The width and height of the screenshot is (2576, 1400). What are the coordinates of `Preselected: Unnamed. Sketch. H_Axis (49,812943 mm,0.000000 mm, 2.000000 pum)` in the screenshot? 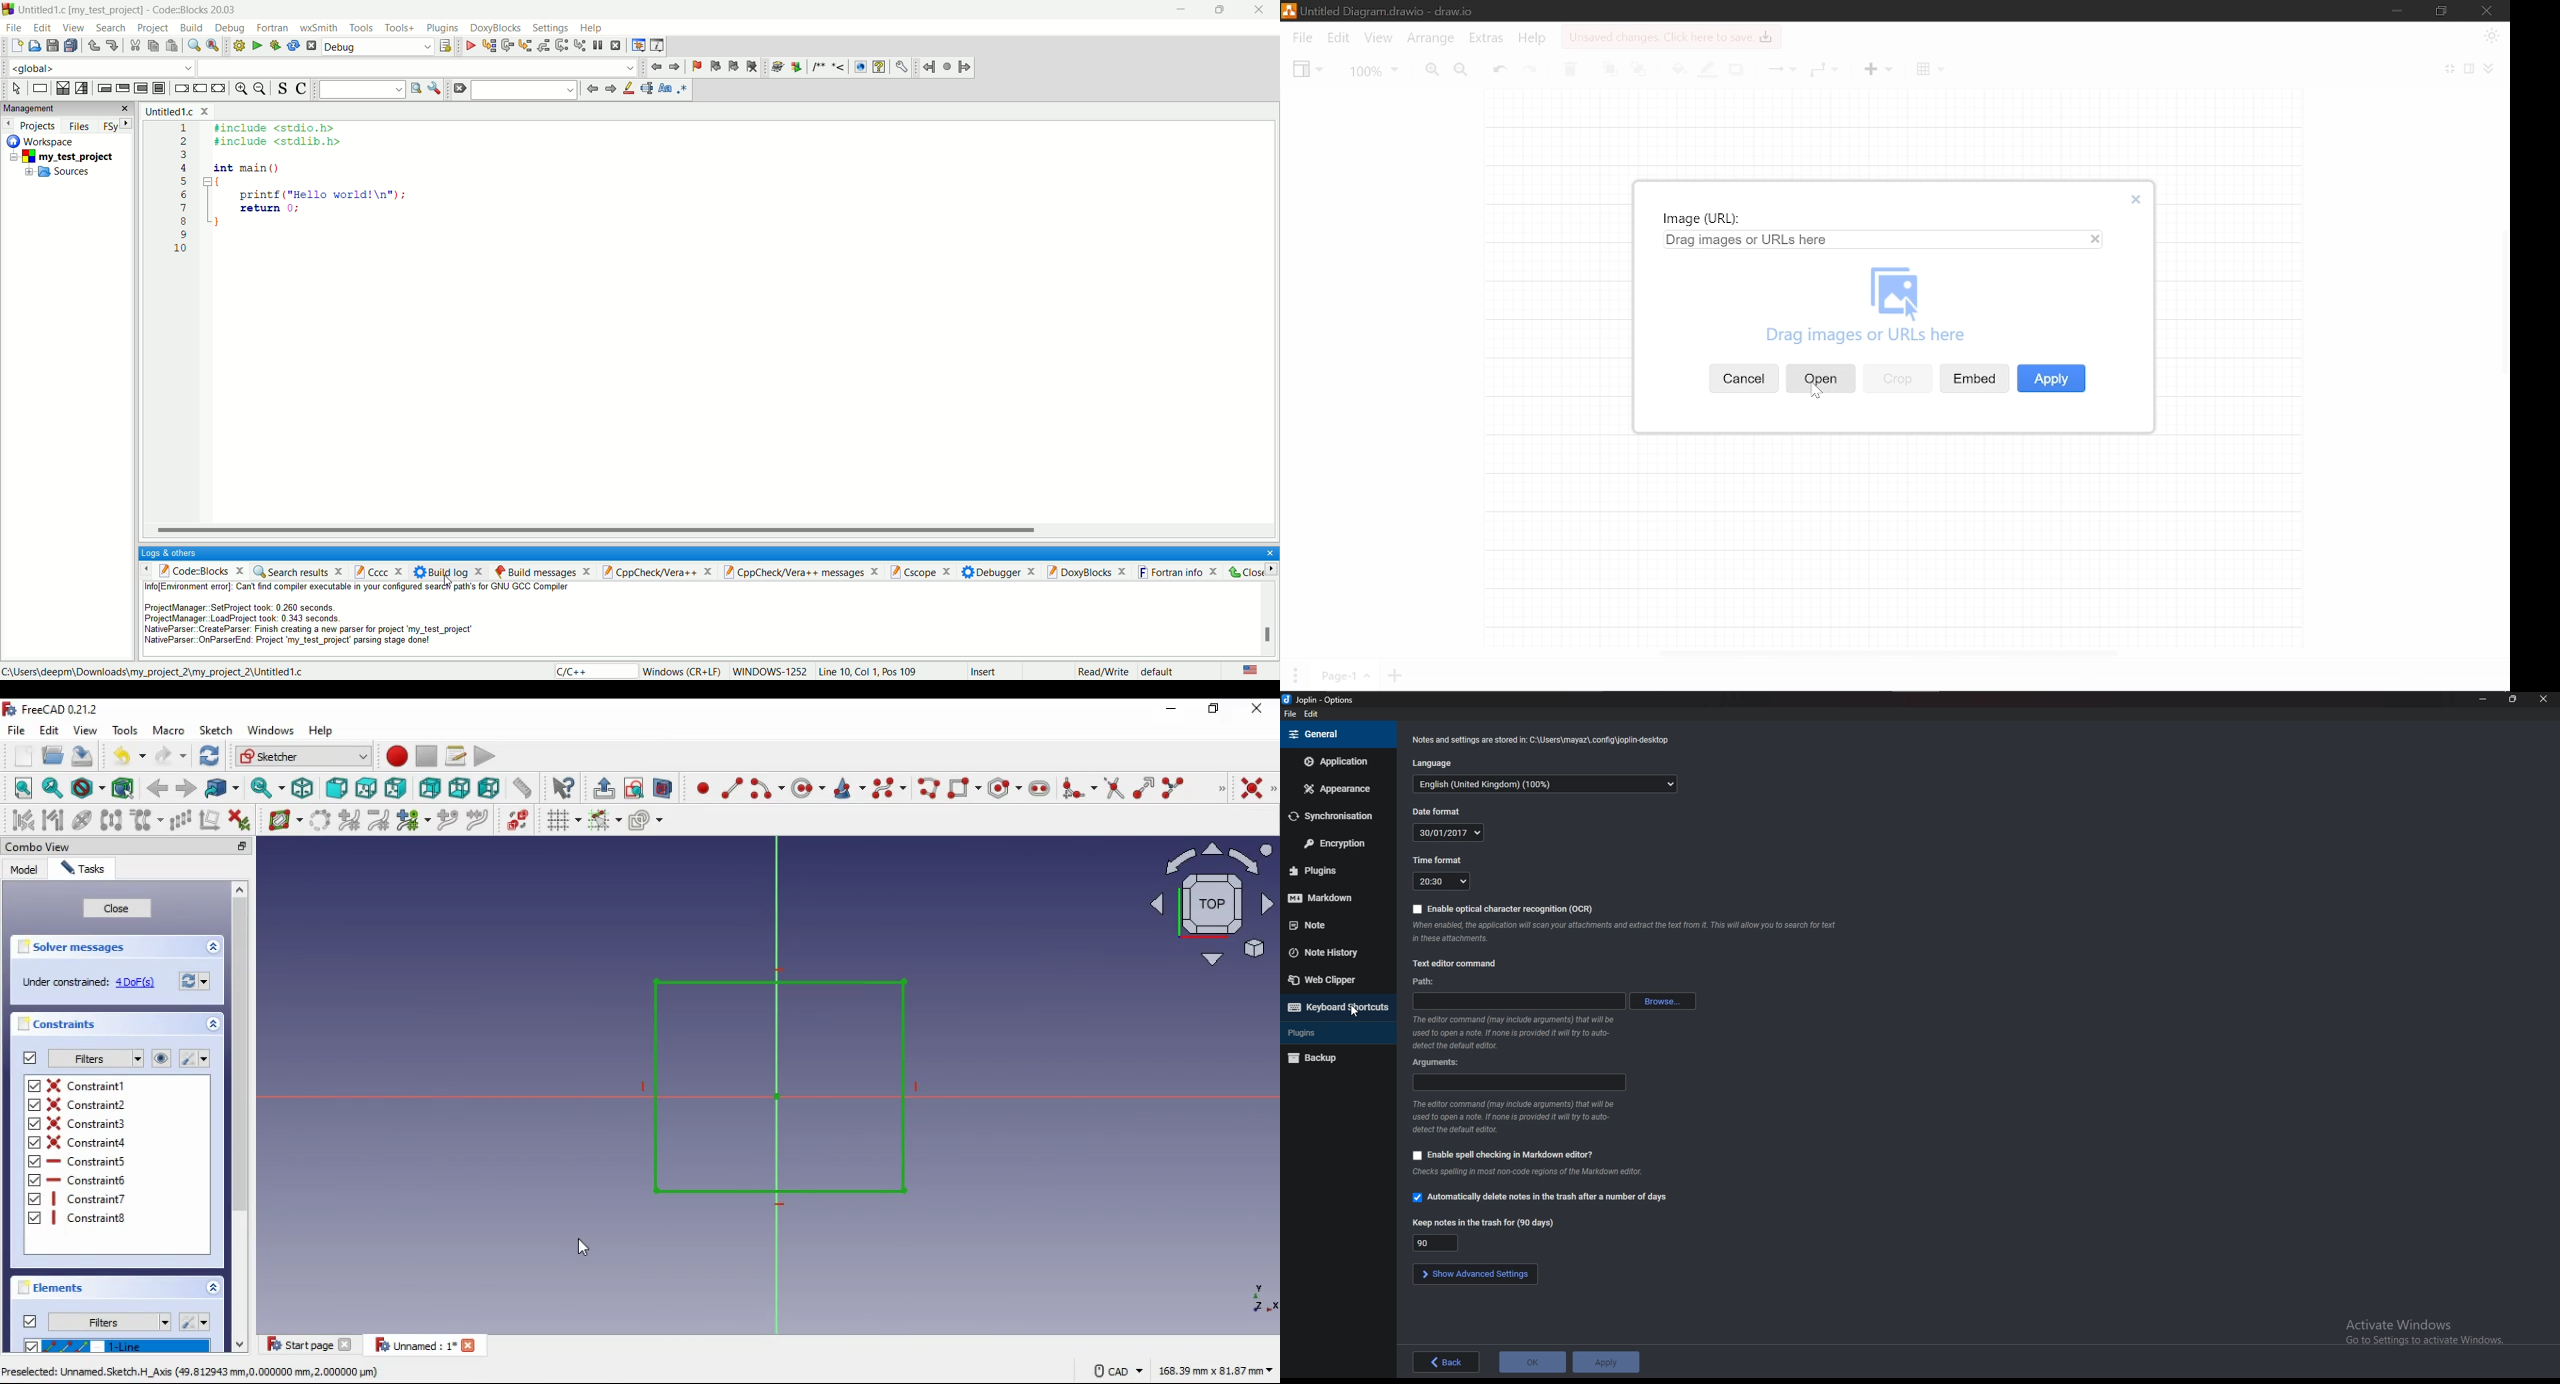 It's located at (193, 1372).